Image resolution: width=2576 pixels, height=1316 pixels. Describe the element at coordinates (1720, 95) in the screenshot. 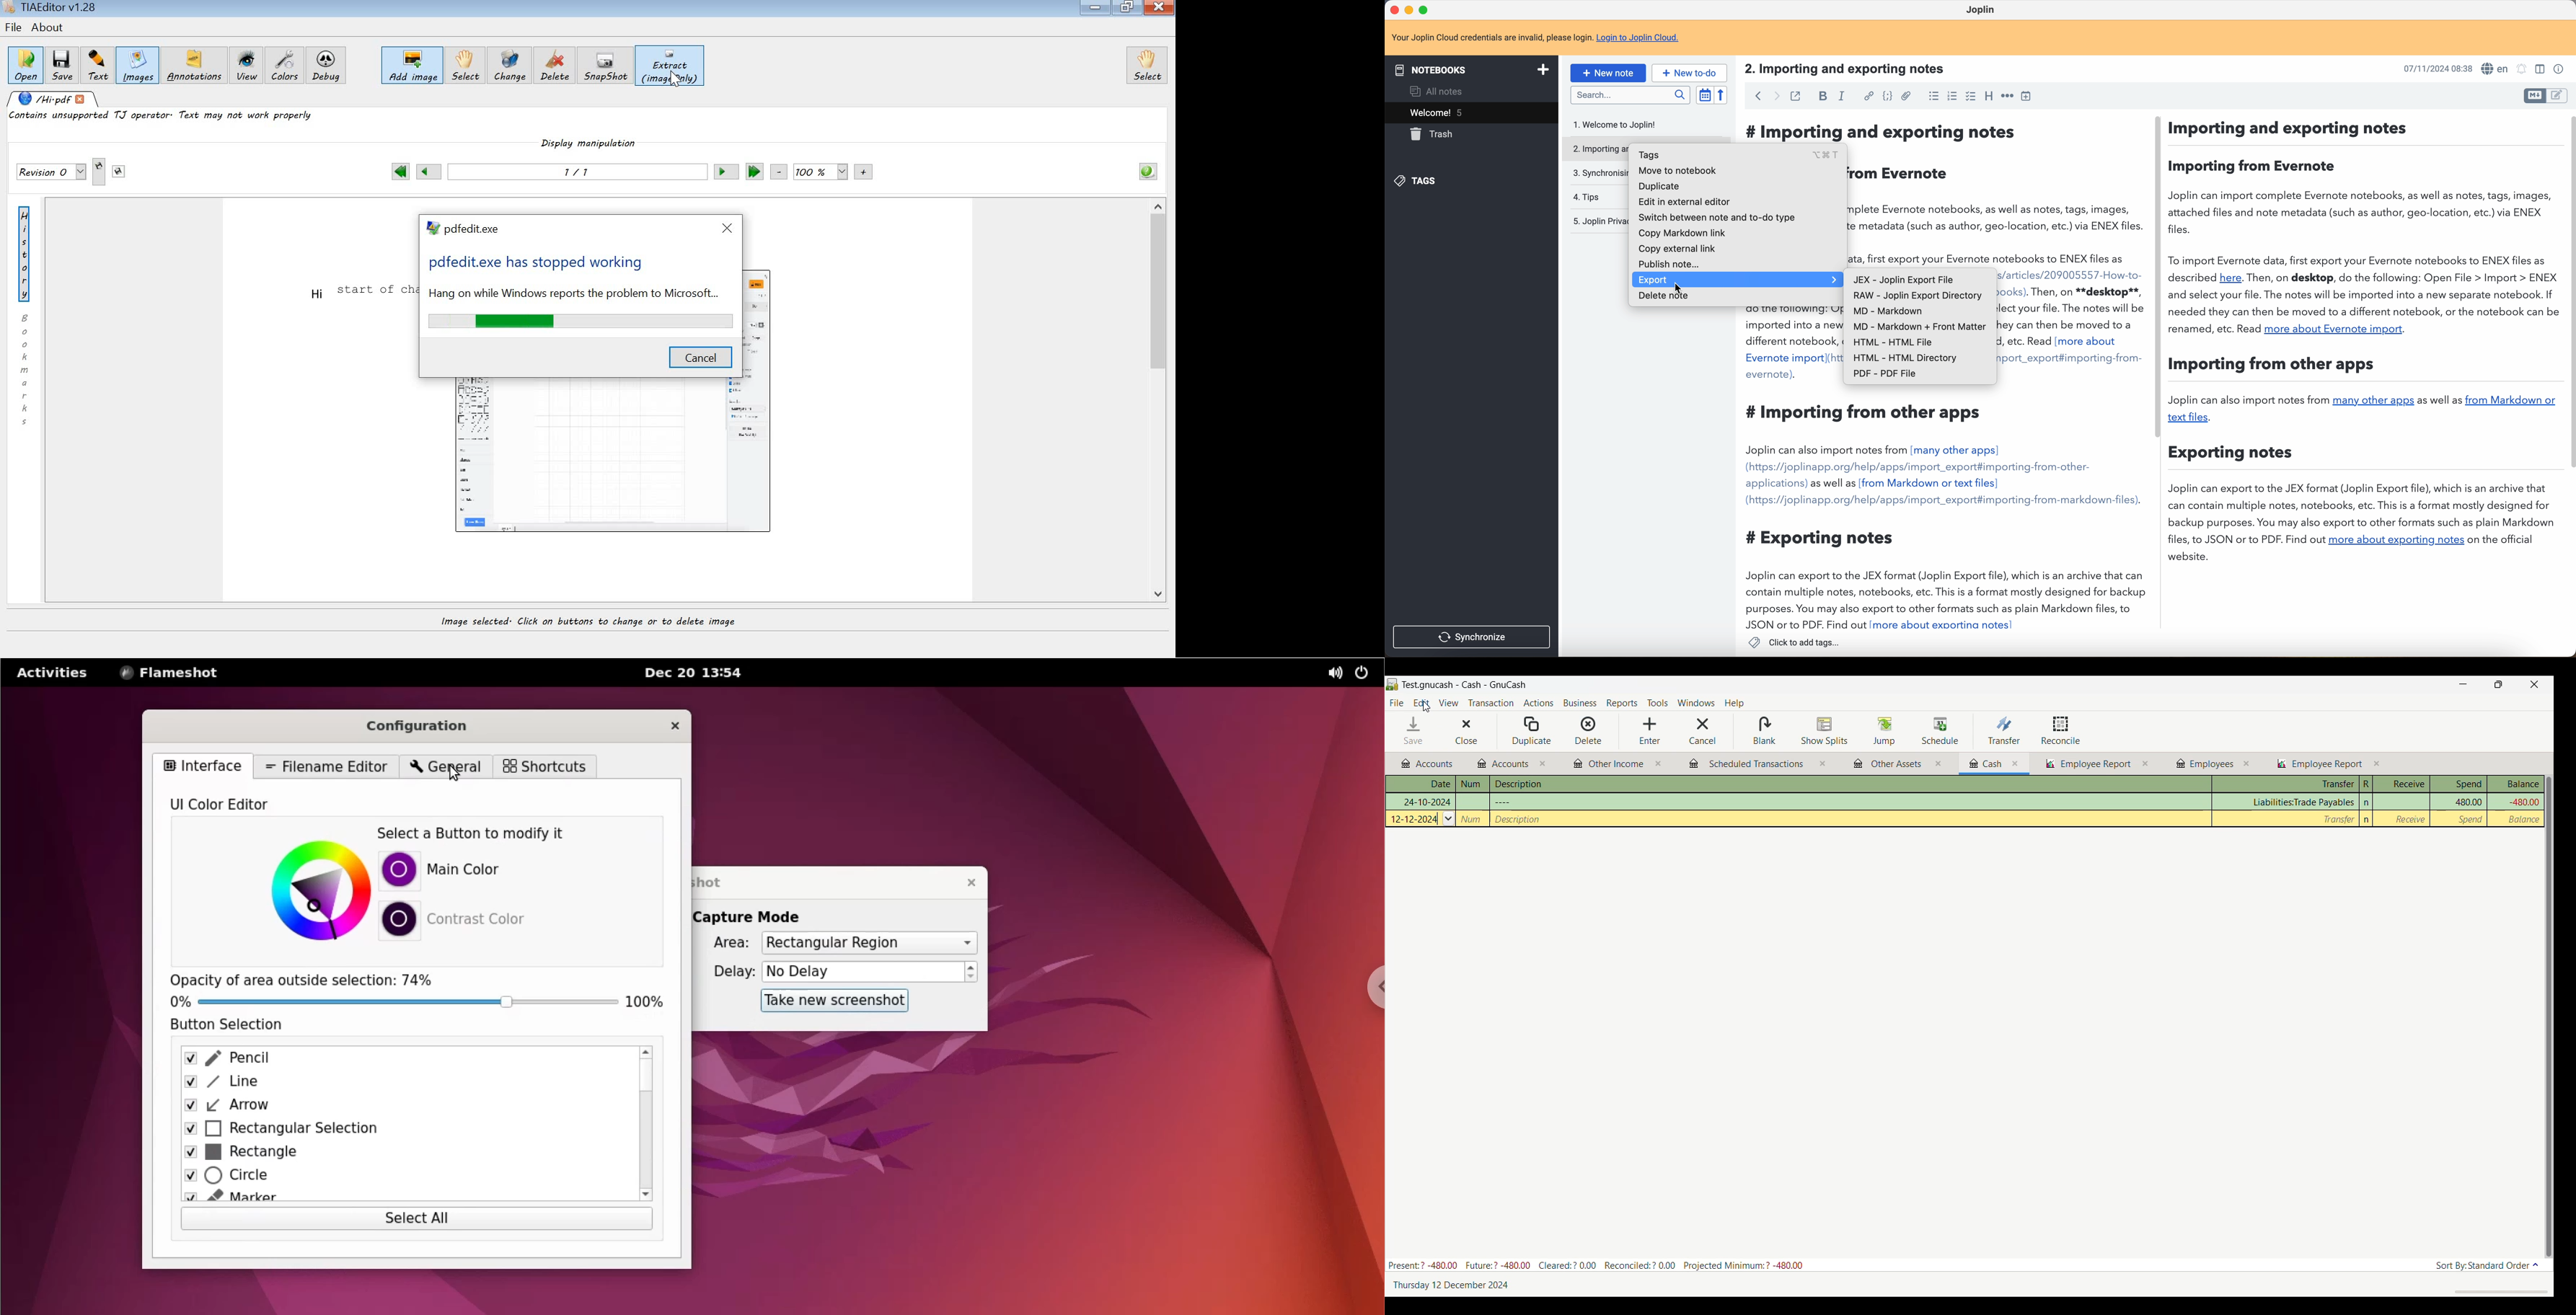

I see `reverse sort order` at that location.